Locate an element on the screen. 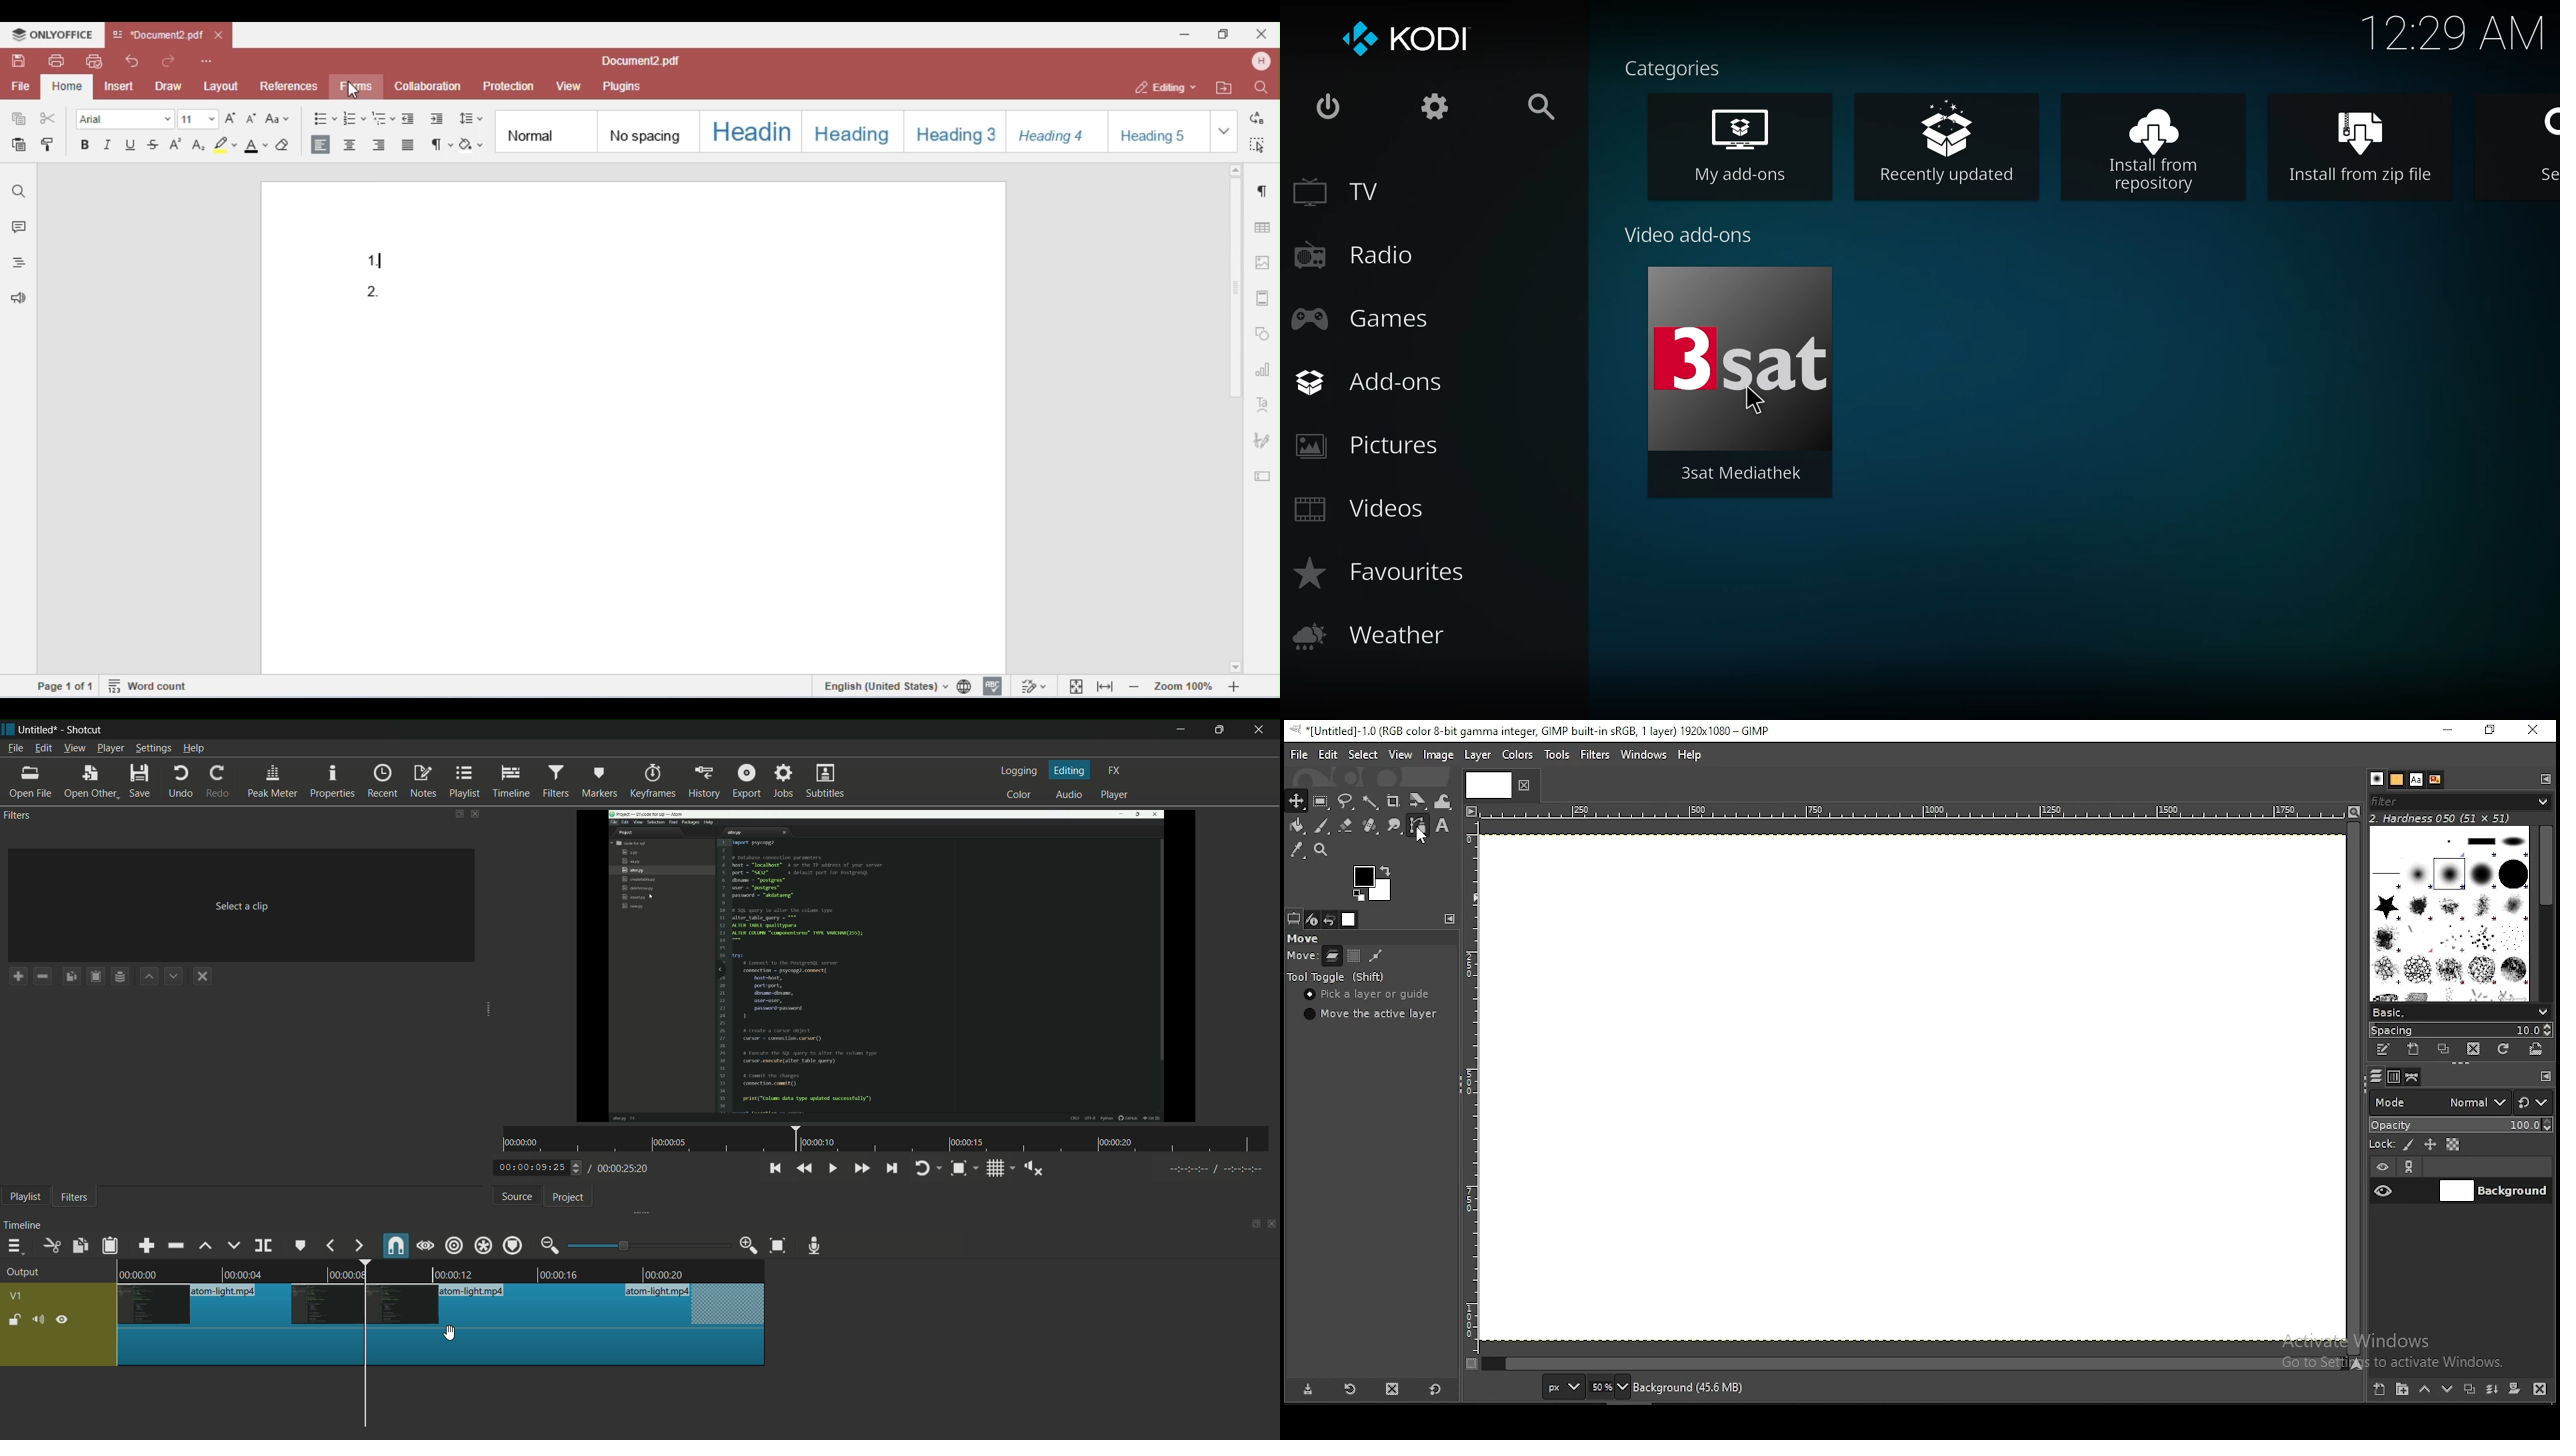  hide is located at coordinates (63, 1319).